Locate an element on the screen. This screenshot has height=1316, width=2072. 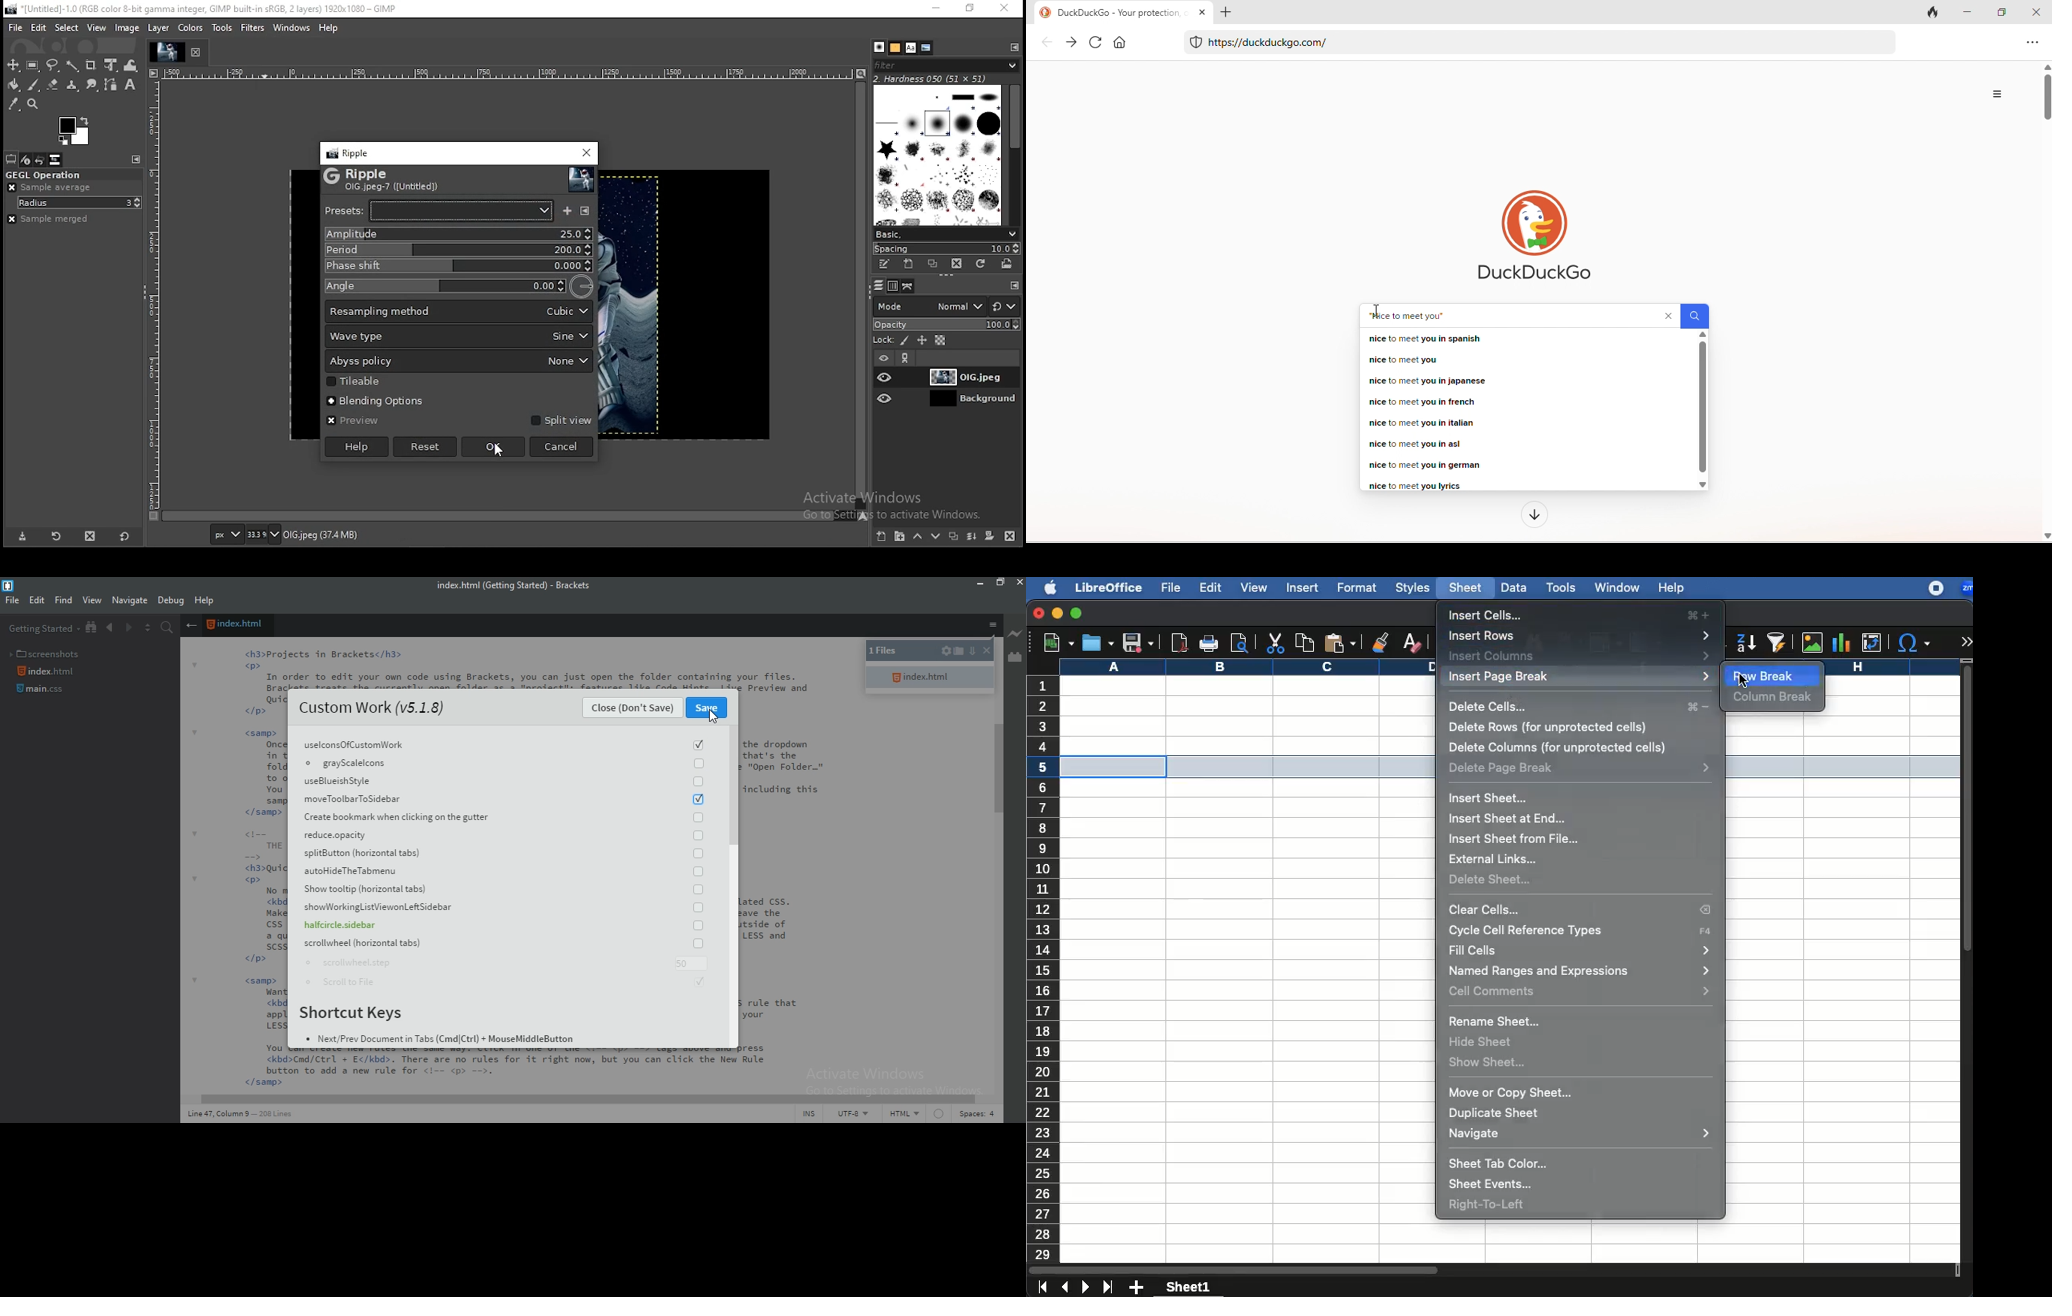
measuring line is located at coordinates (158, 303).